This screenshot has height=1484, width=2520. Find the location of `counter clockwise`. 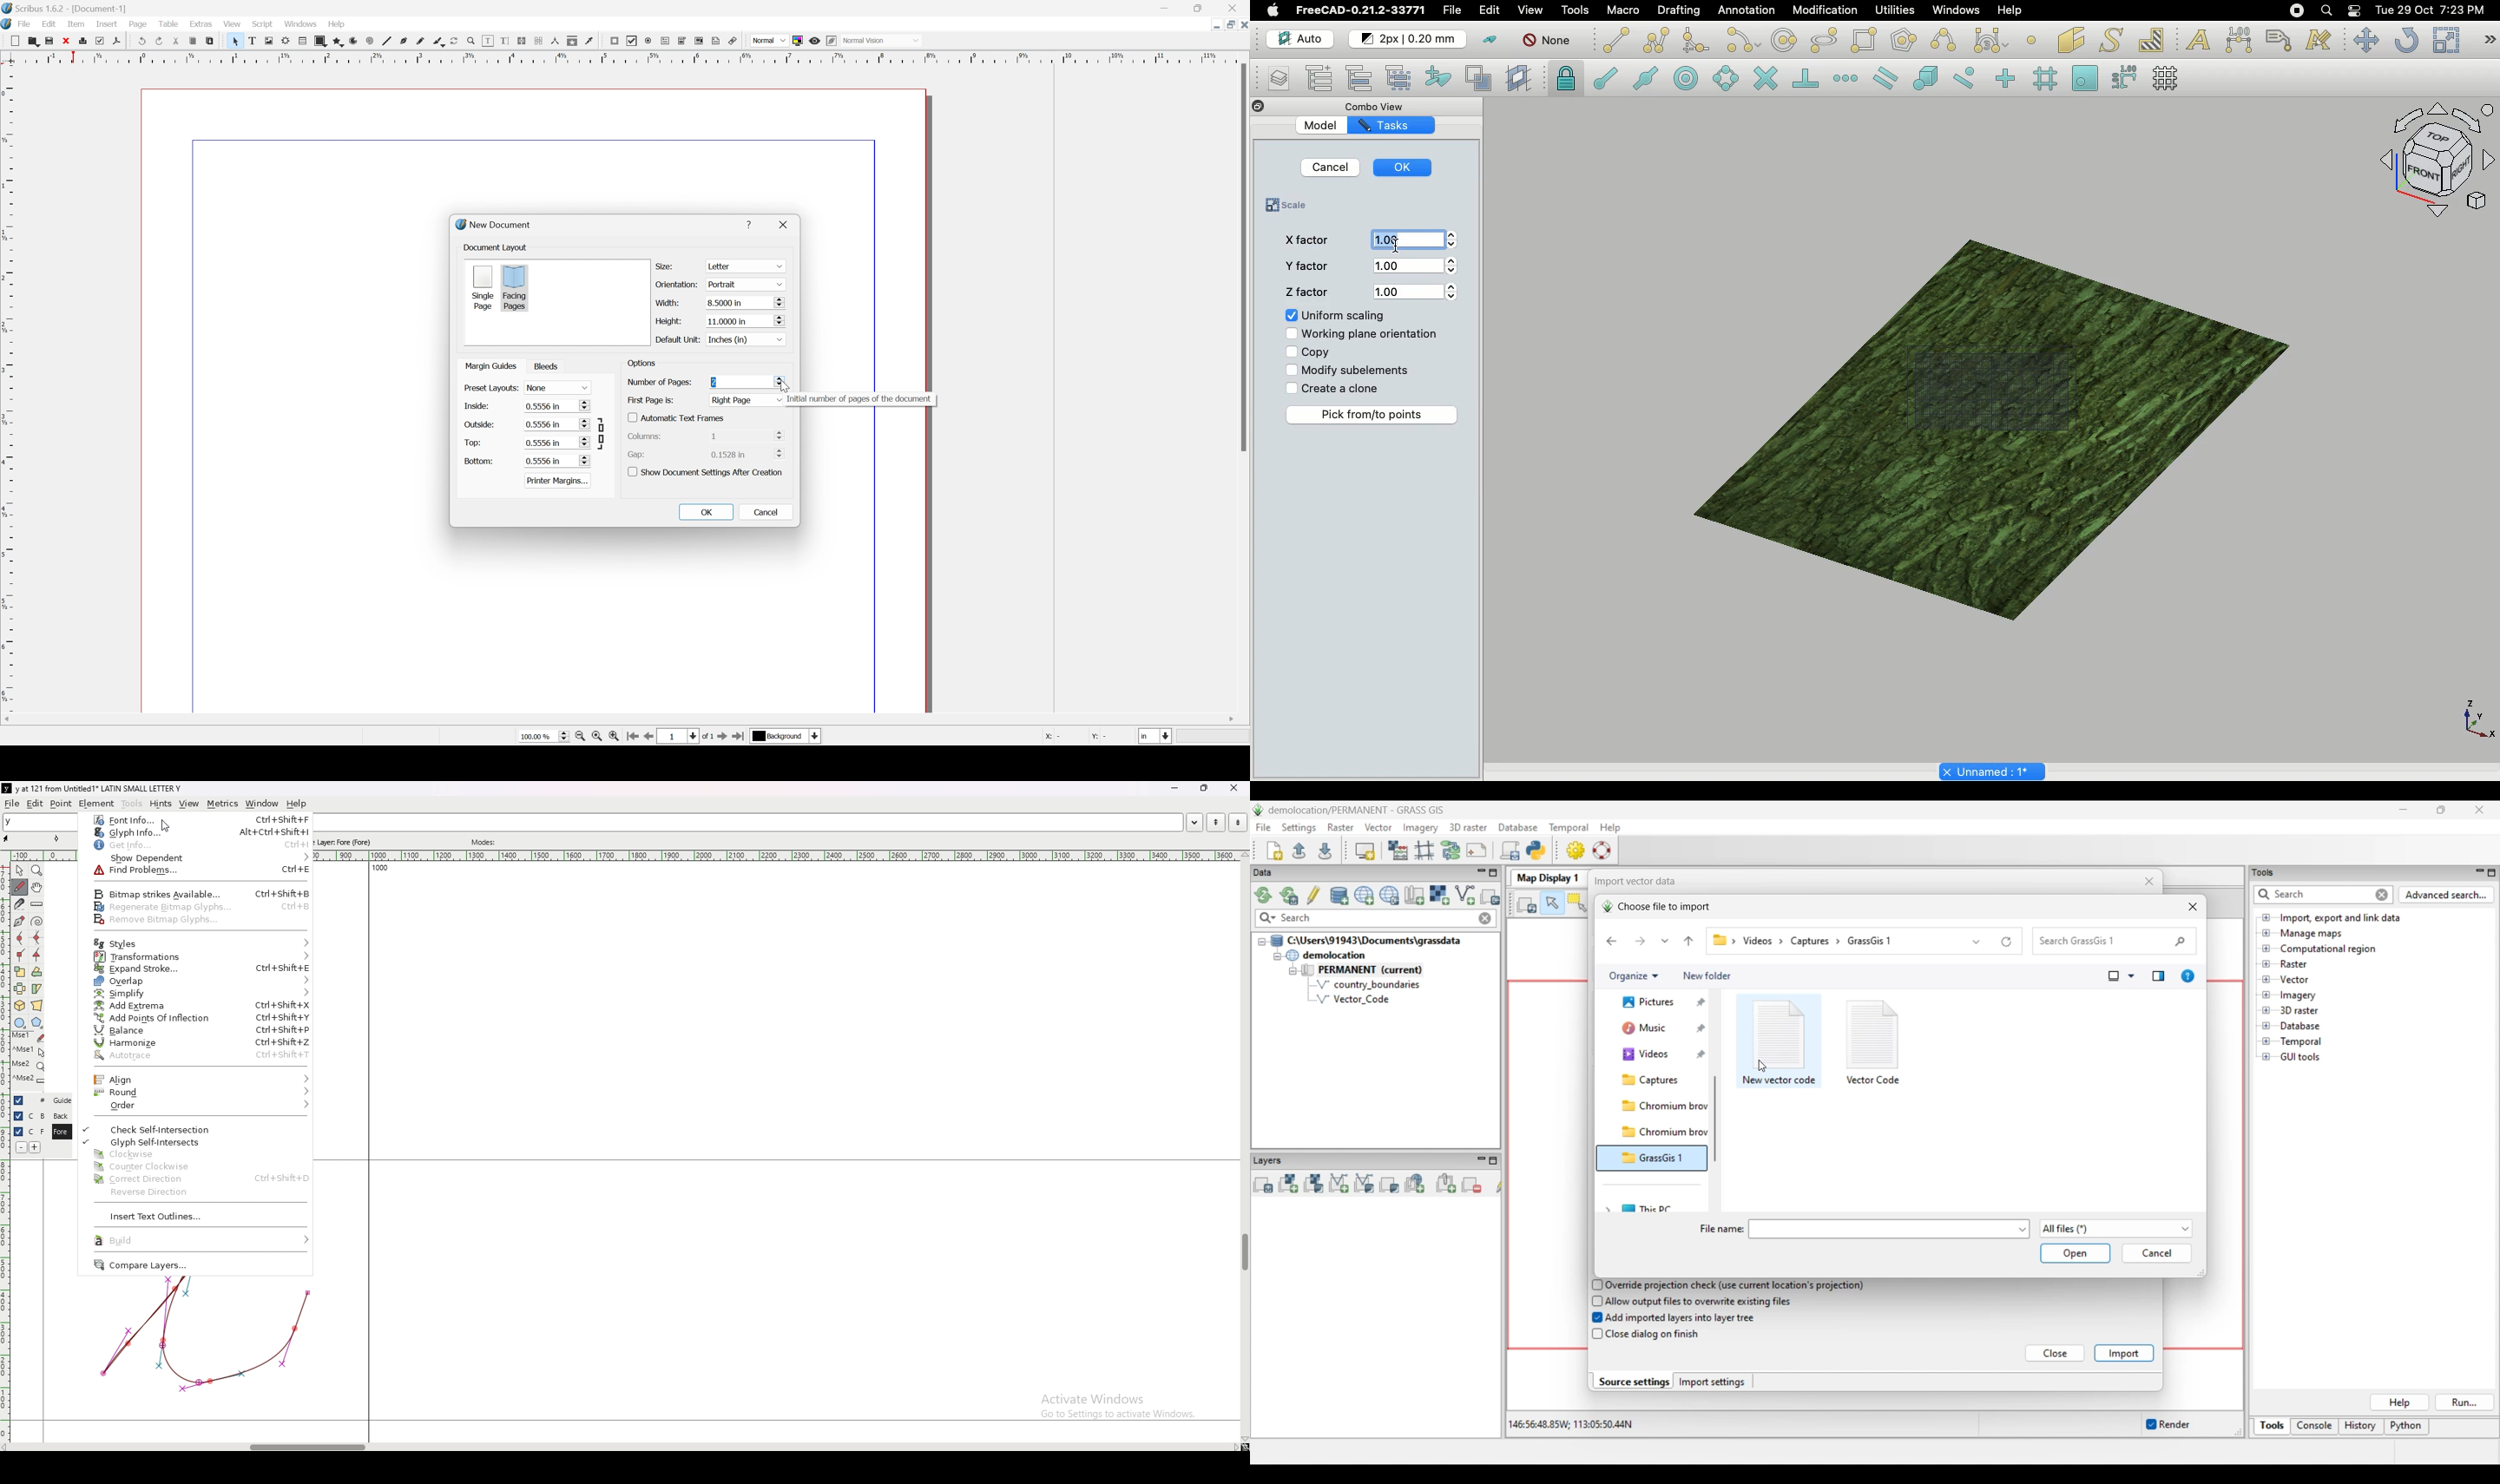

counter clockwise is located at coordinates (197, 1166).